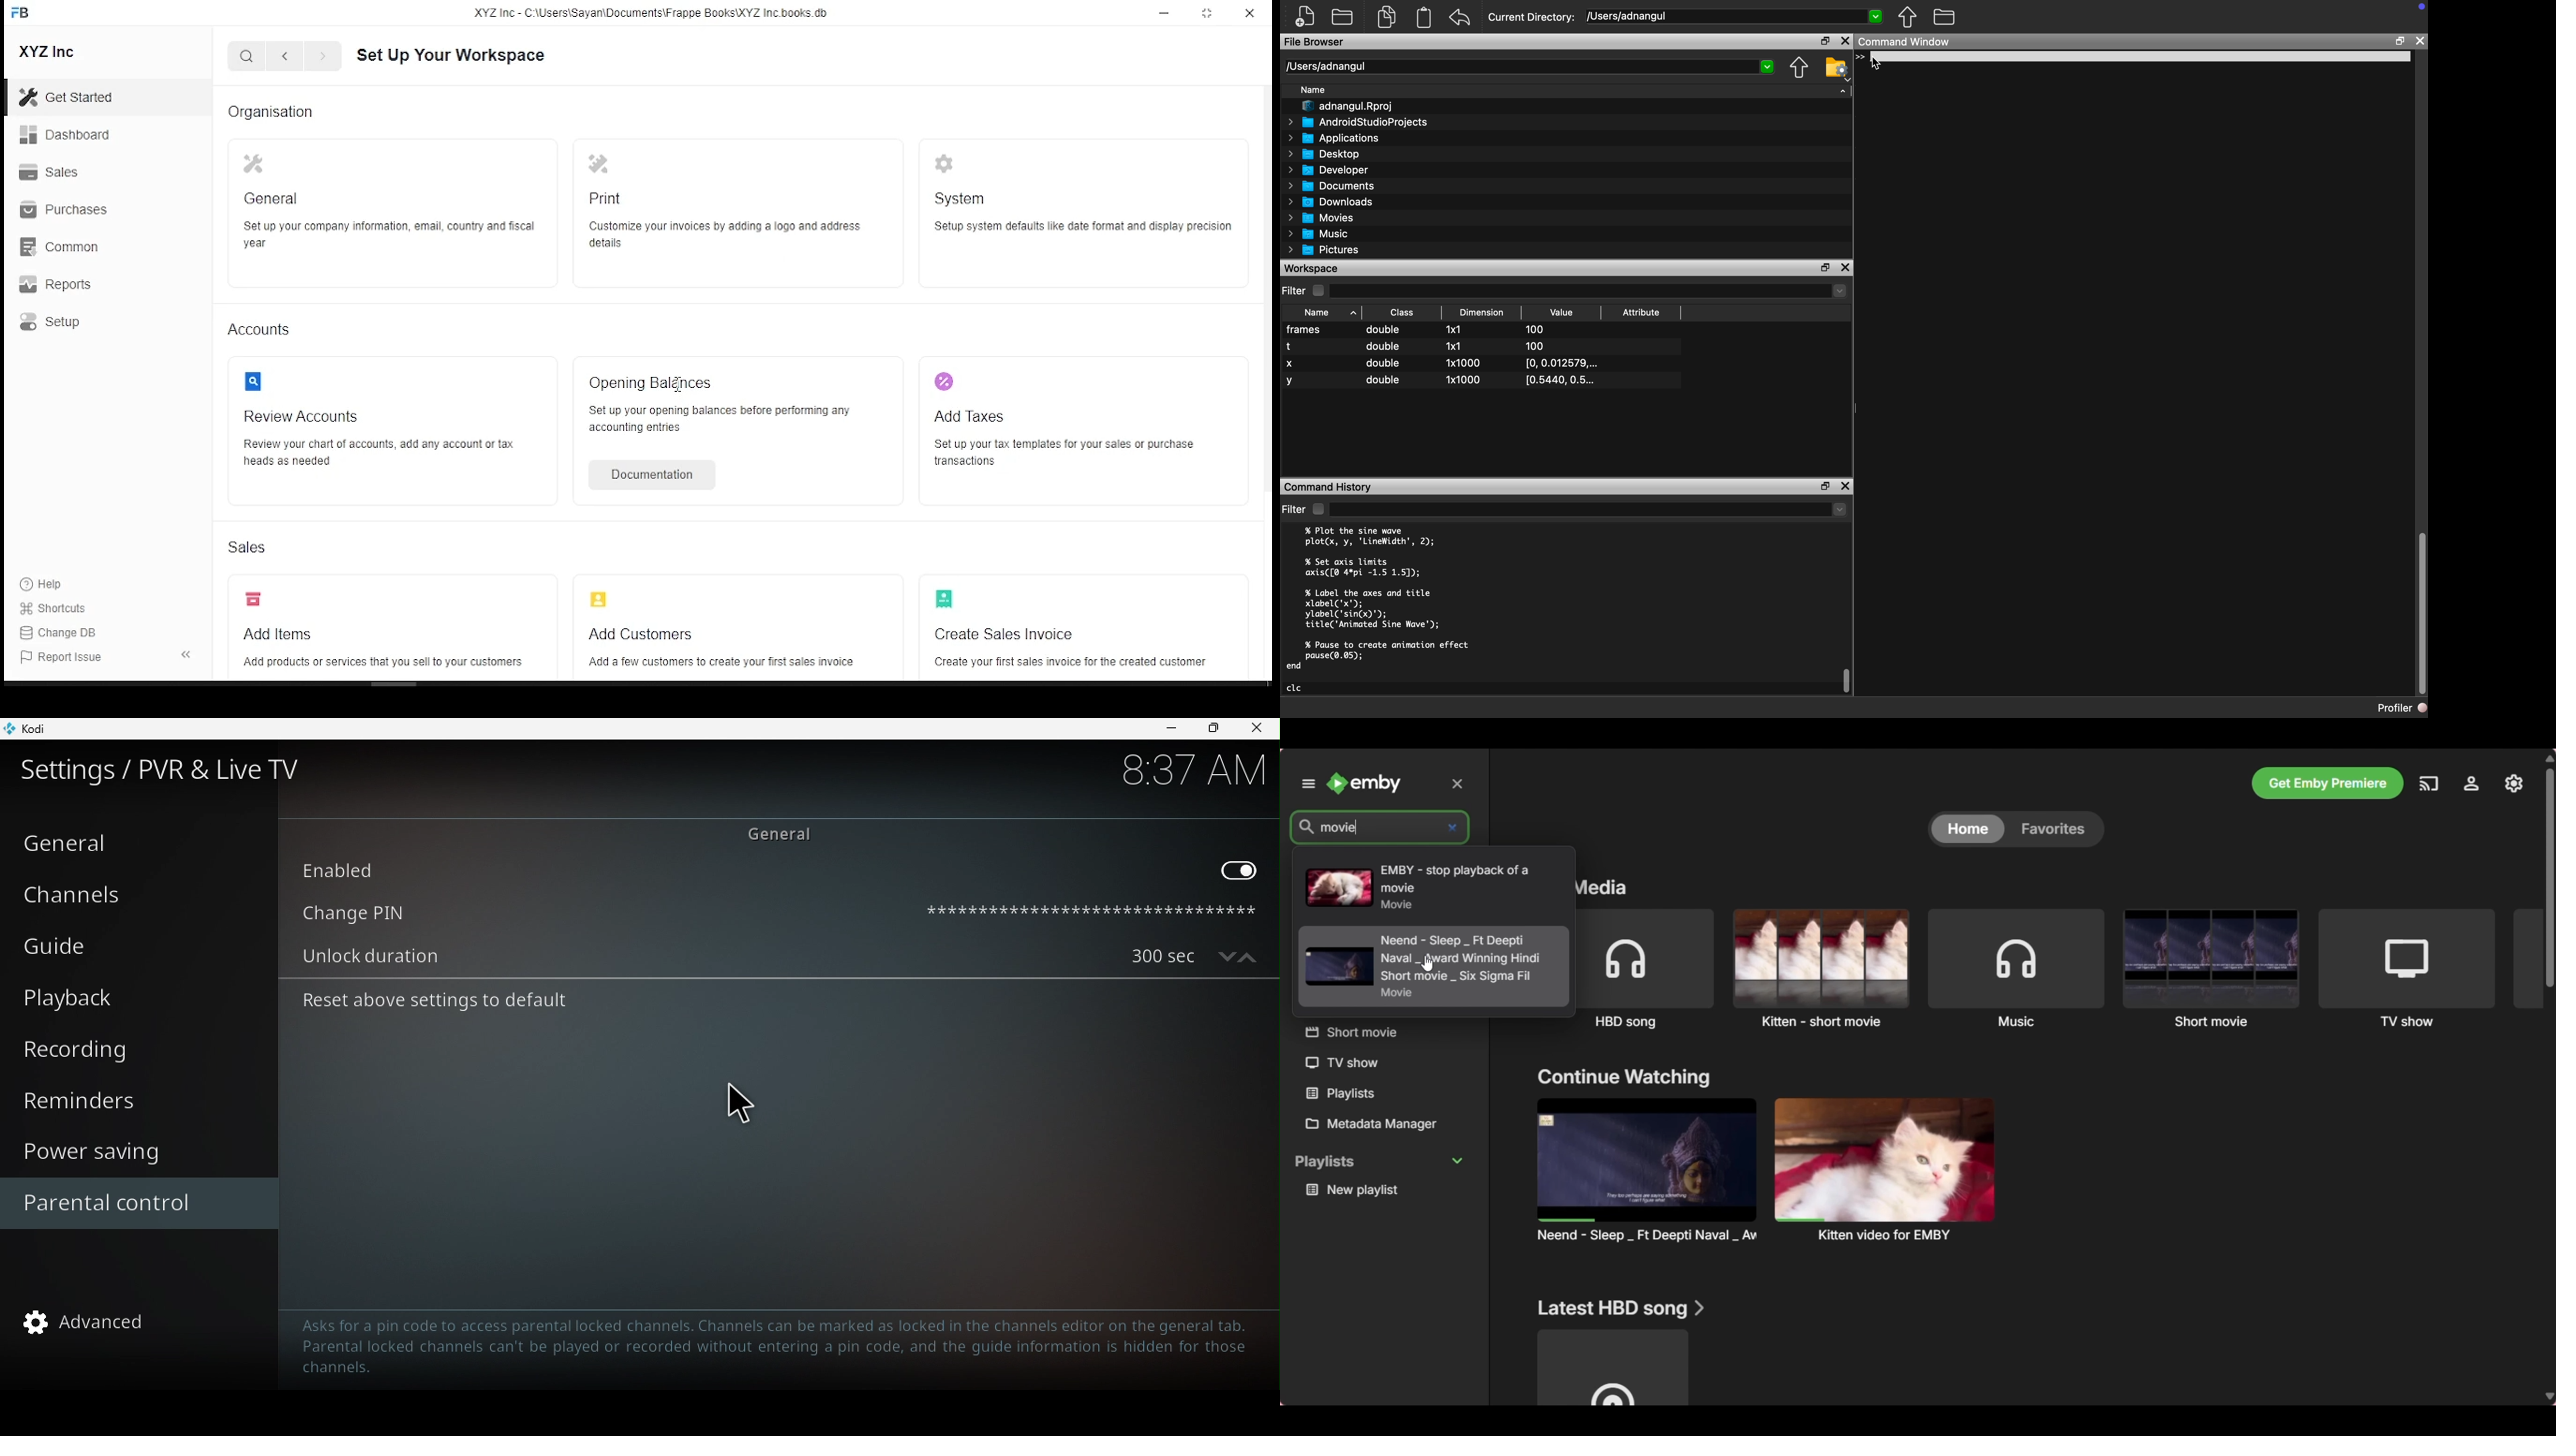 The image size is (2576, 1456). I want to click on Settings, so click(2471, 784).